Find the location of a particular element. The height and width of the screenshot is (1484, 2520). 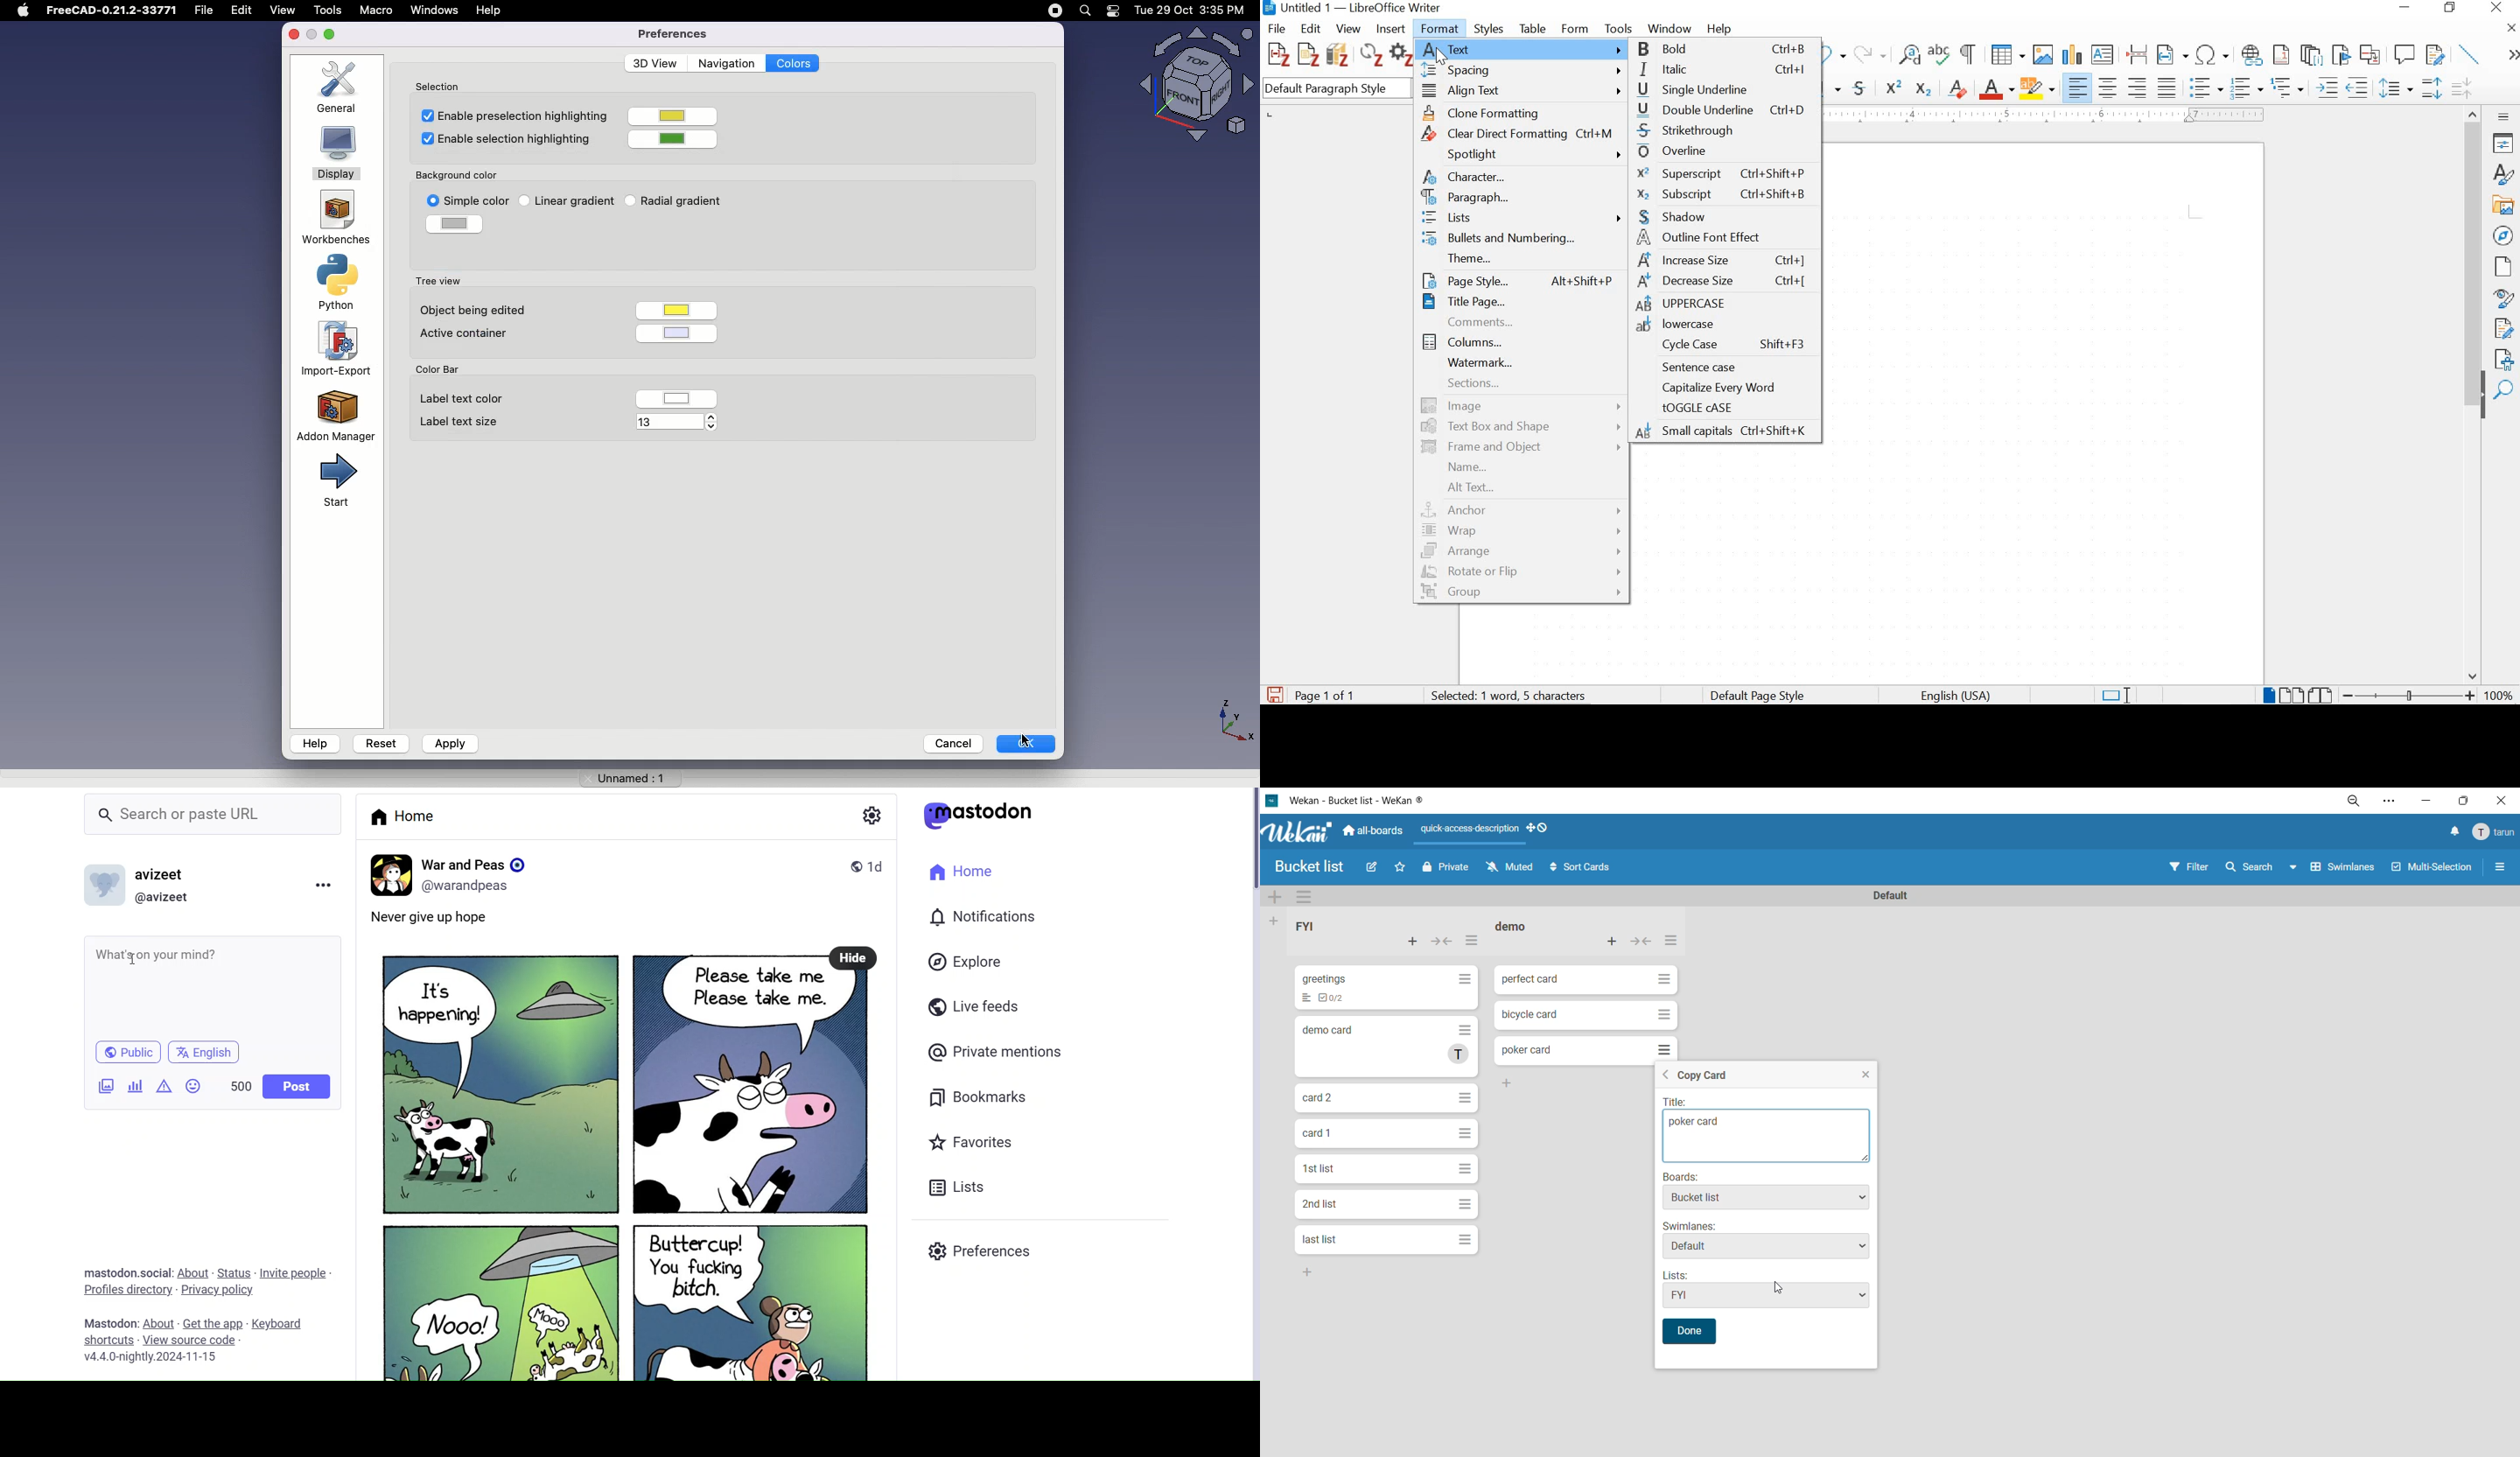

small capitals          Ctrl+Shift+K is located at coordinates (1725, 433).